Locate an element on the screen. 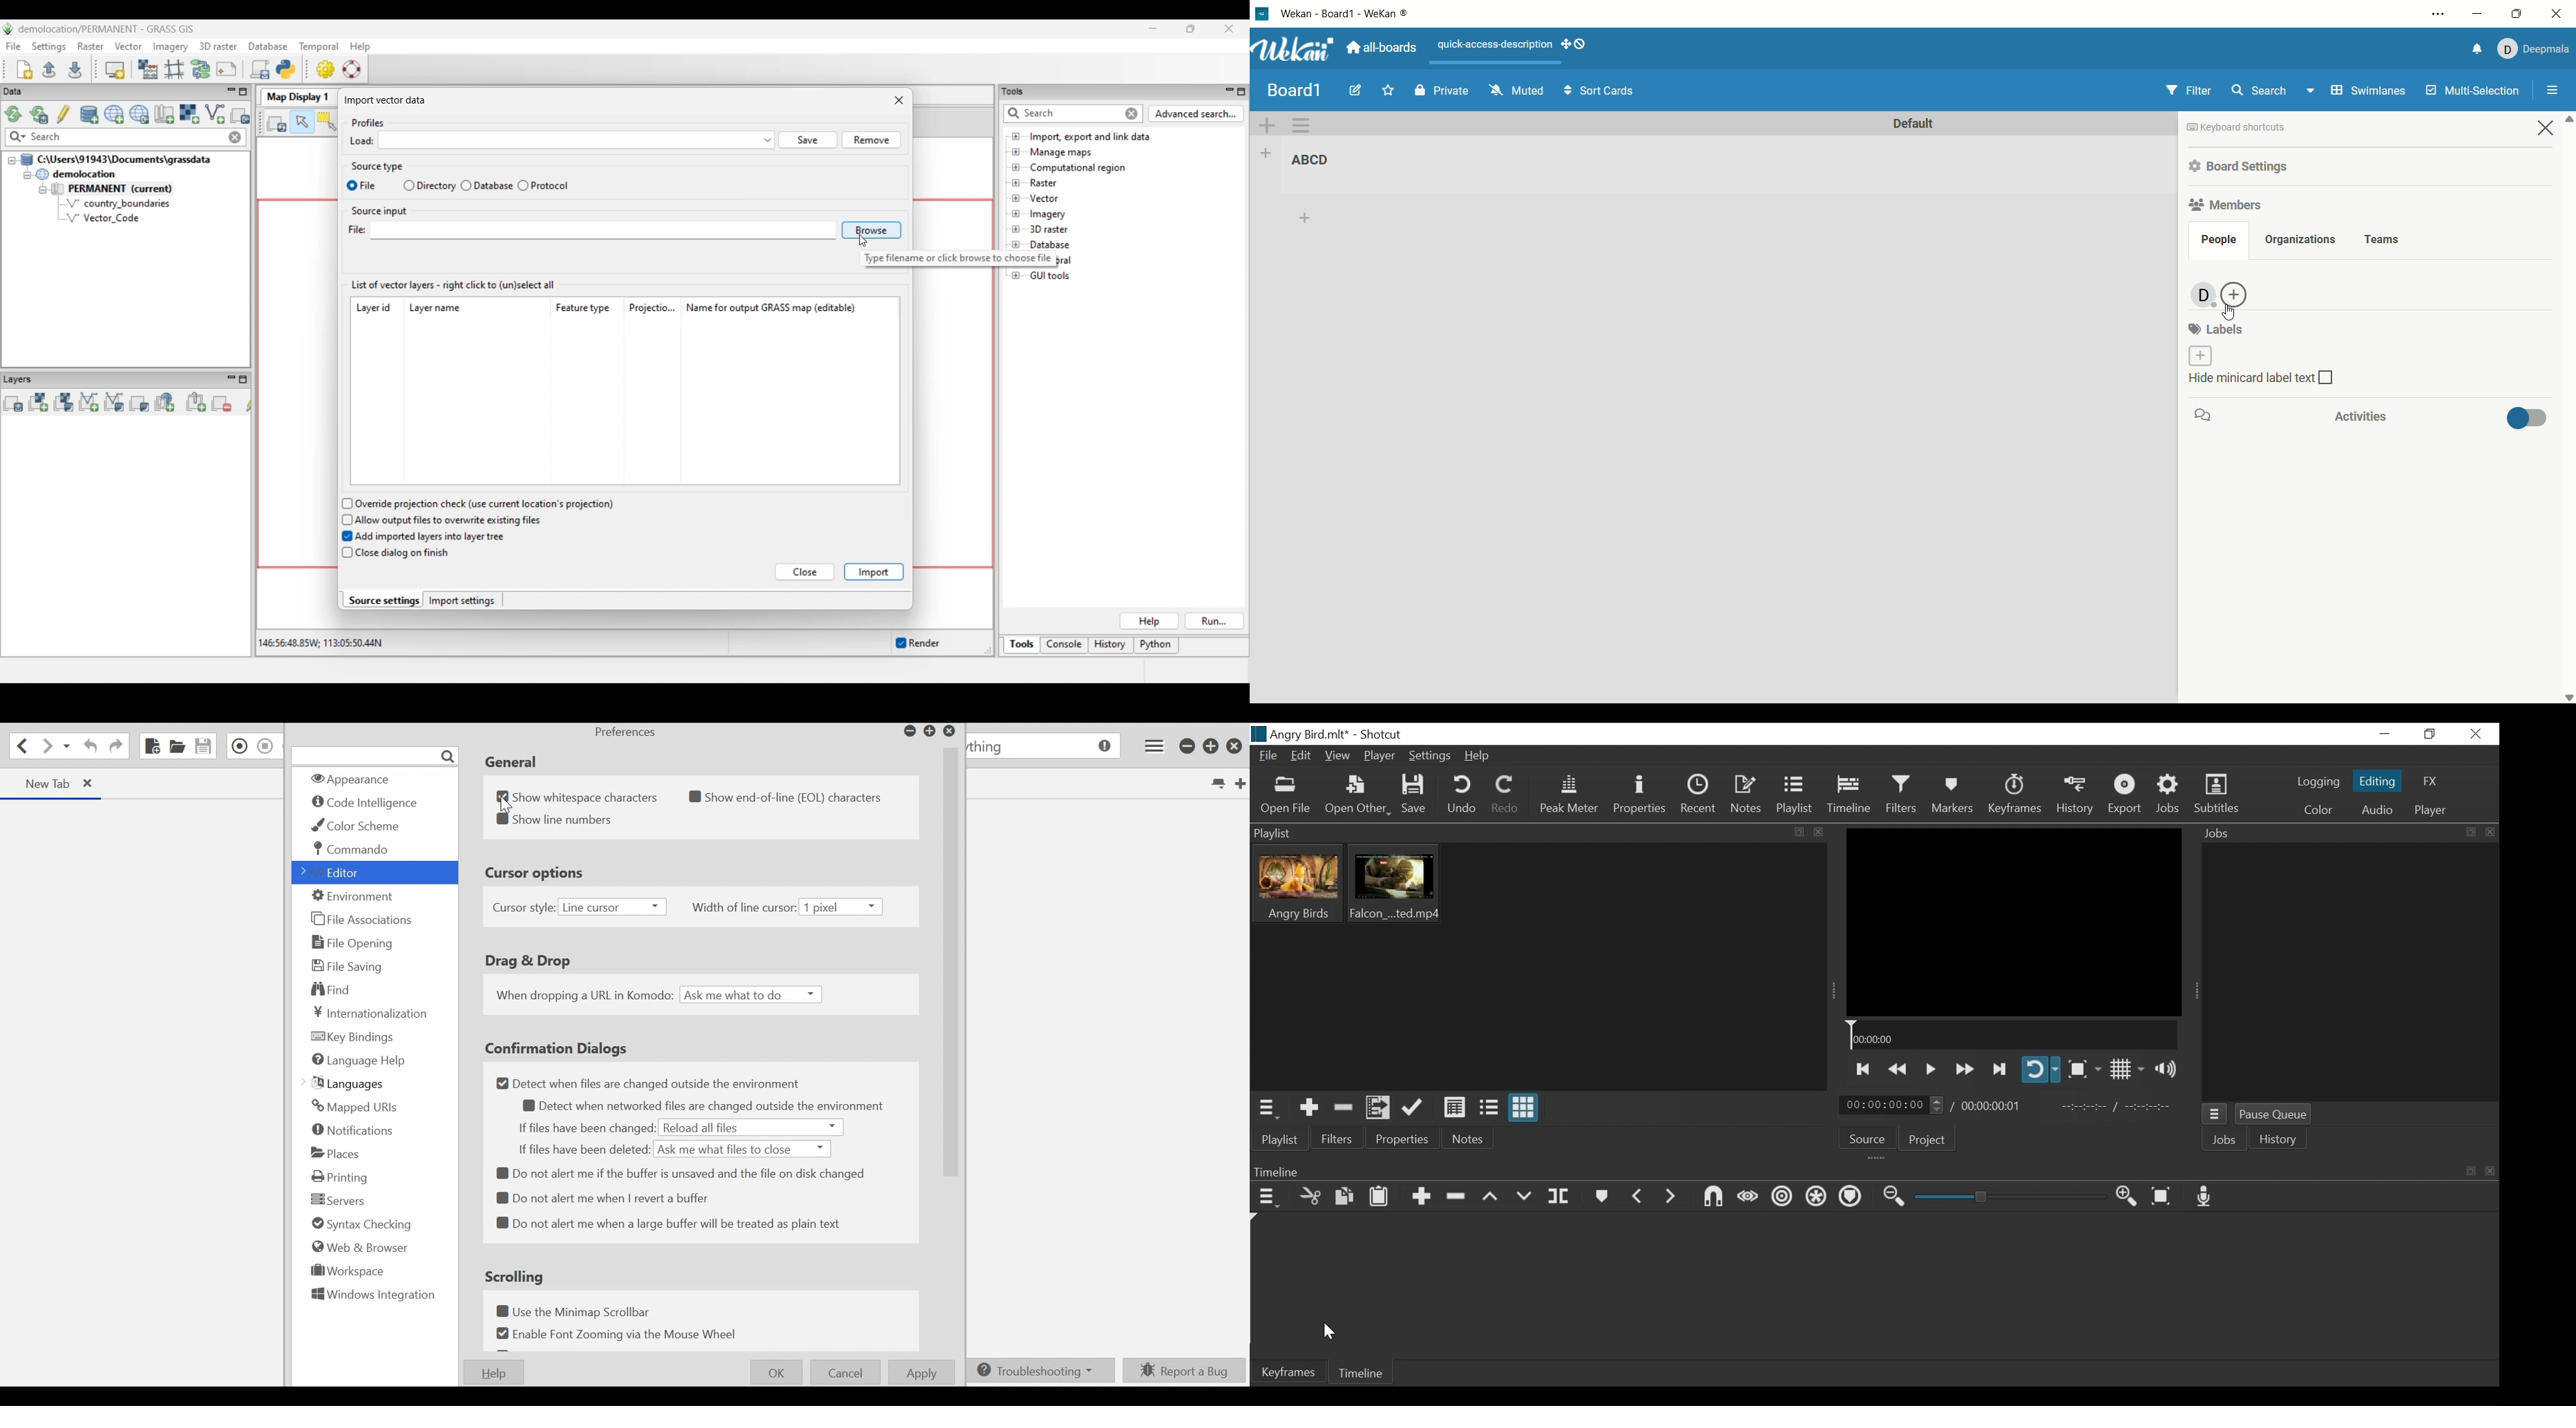 This screenshot has width=2576, height=1428. text is located at coordinates (1495, 45).